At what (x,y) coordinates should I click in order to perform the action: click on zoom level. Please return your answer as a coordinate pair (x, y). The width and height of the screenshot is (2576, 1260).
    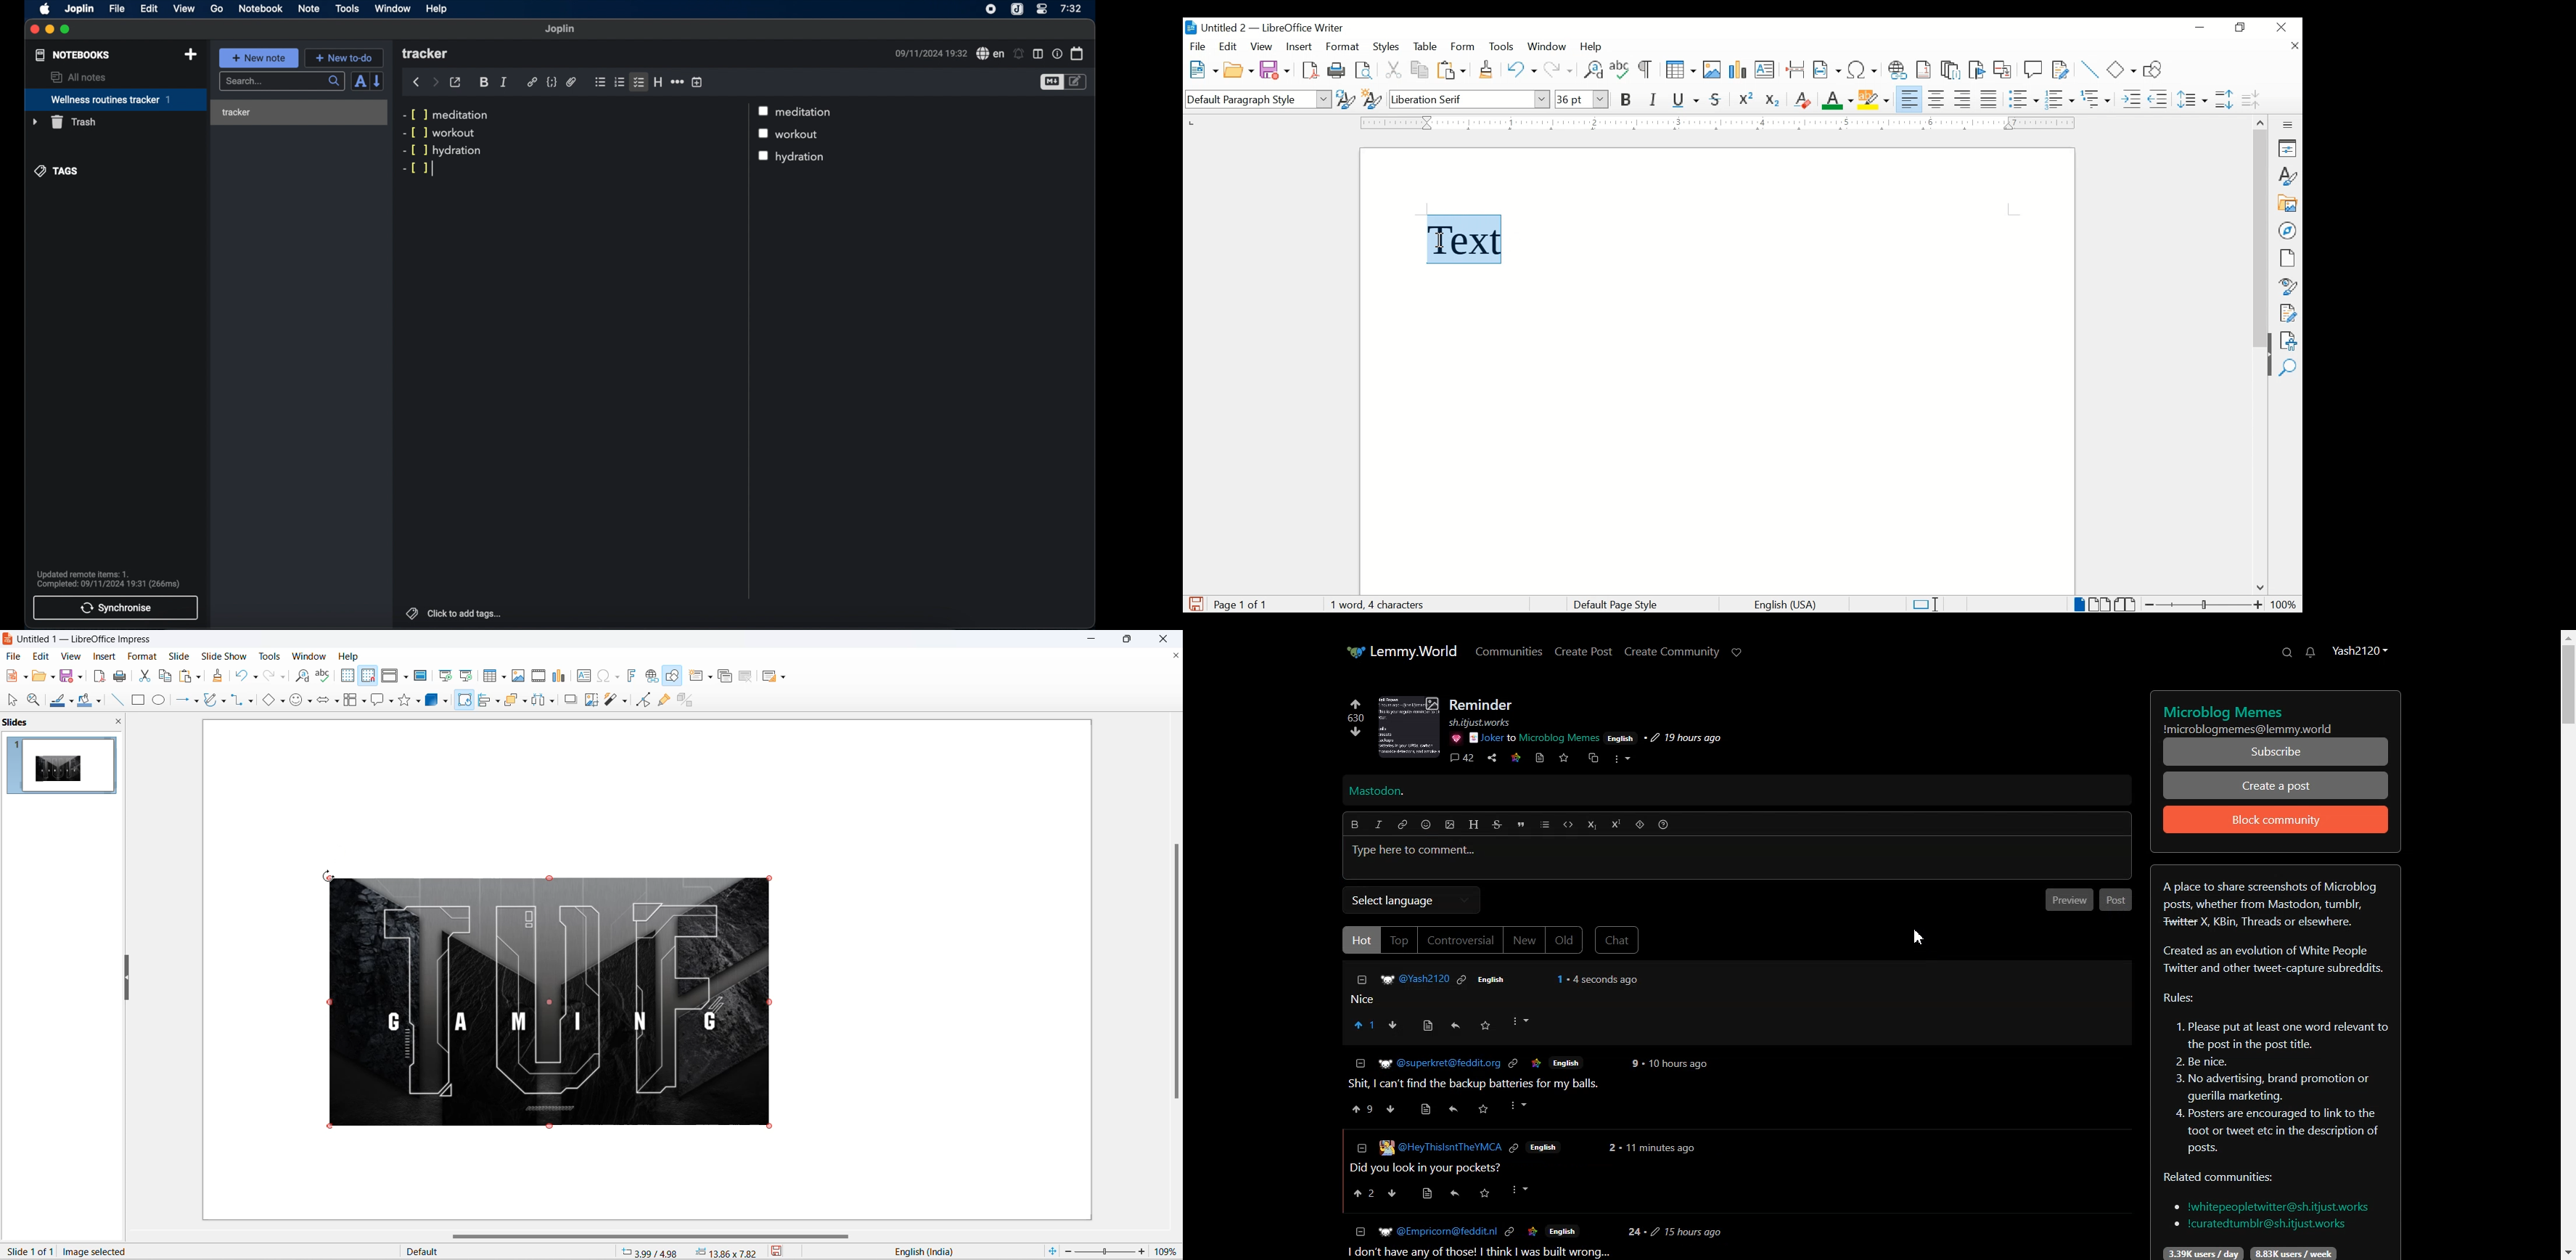
    Looking at the image, I should click on (2283, 604).